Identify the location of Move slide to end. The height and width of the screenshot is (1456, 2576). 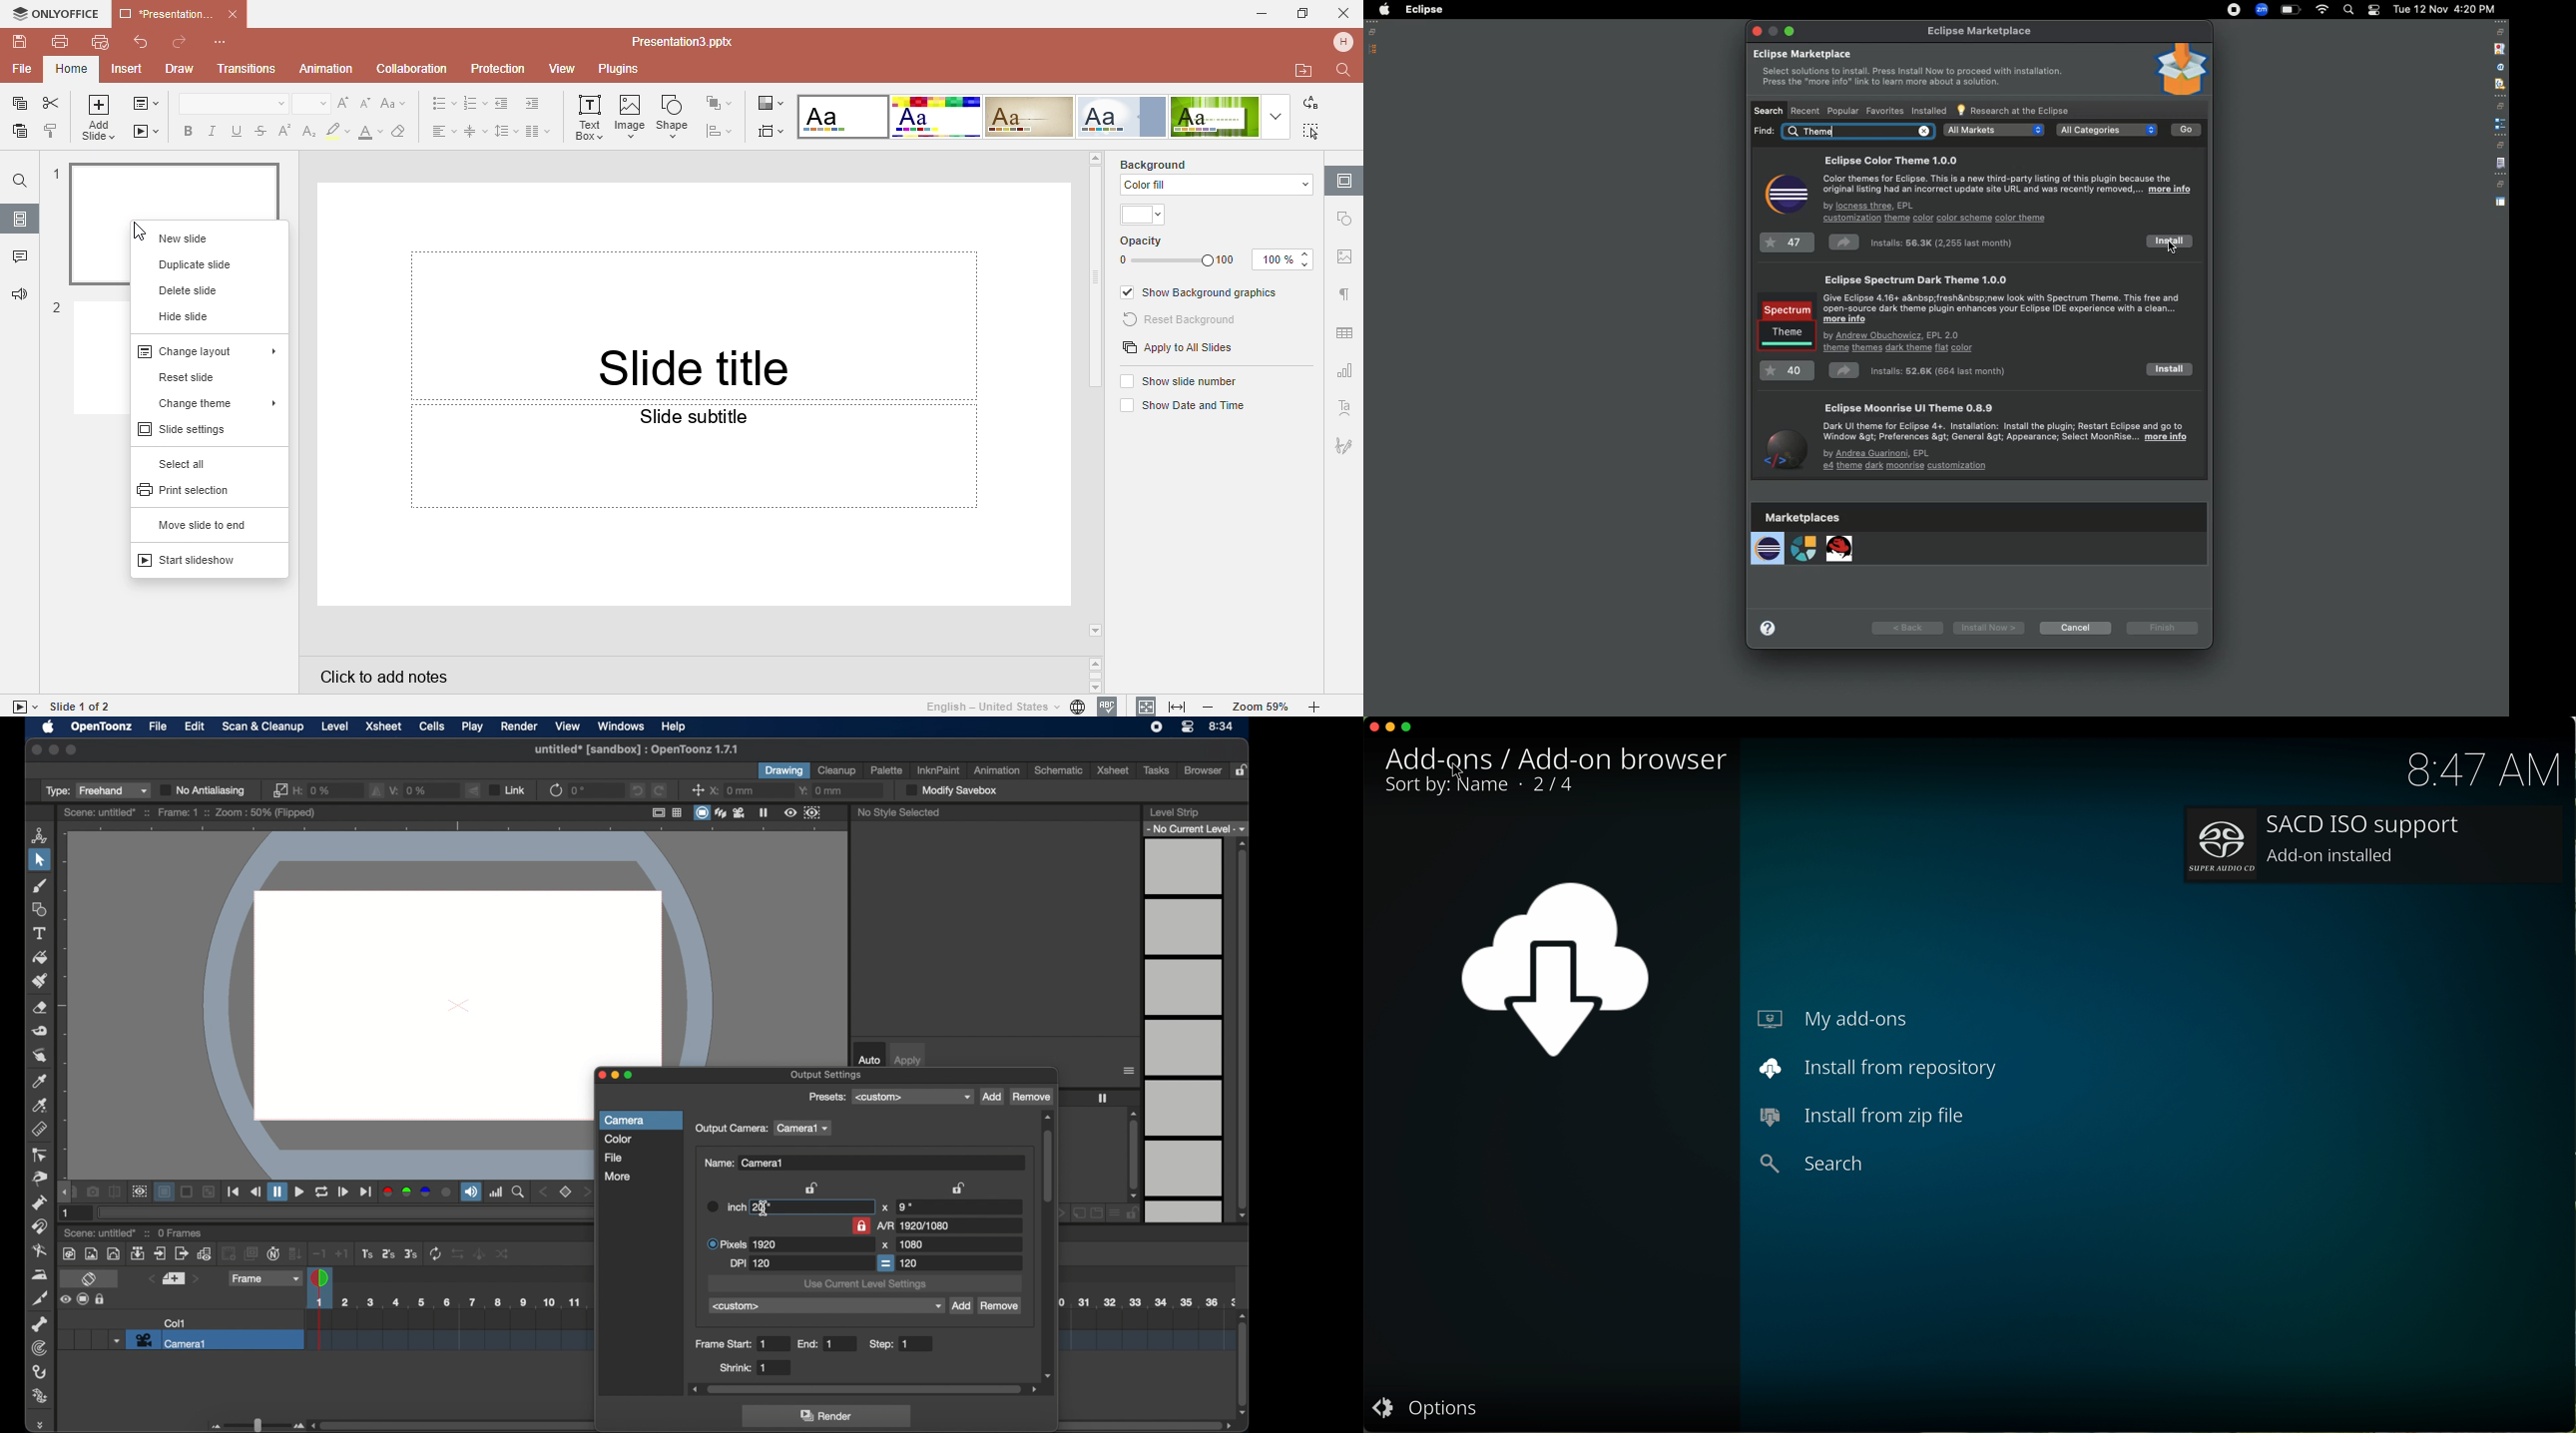
(201, 525).